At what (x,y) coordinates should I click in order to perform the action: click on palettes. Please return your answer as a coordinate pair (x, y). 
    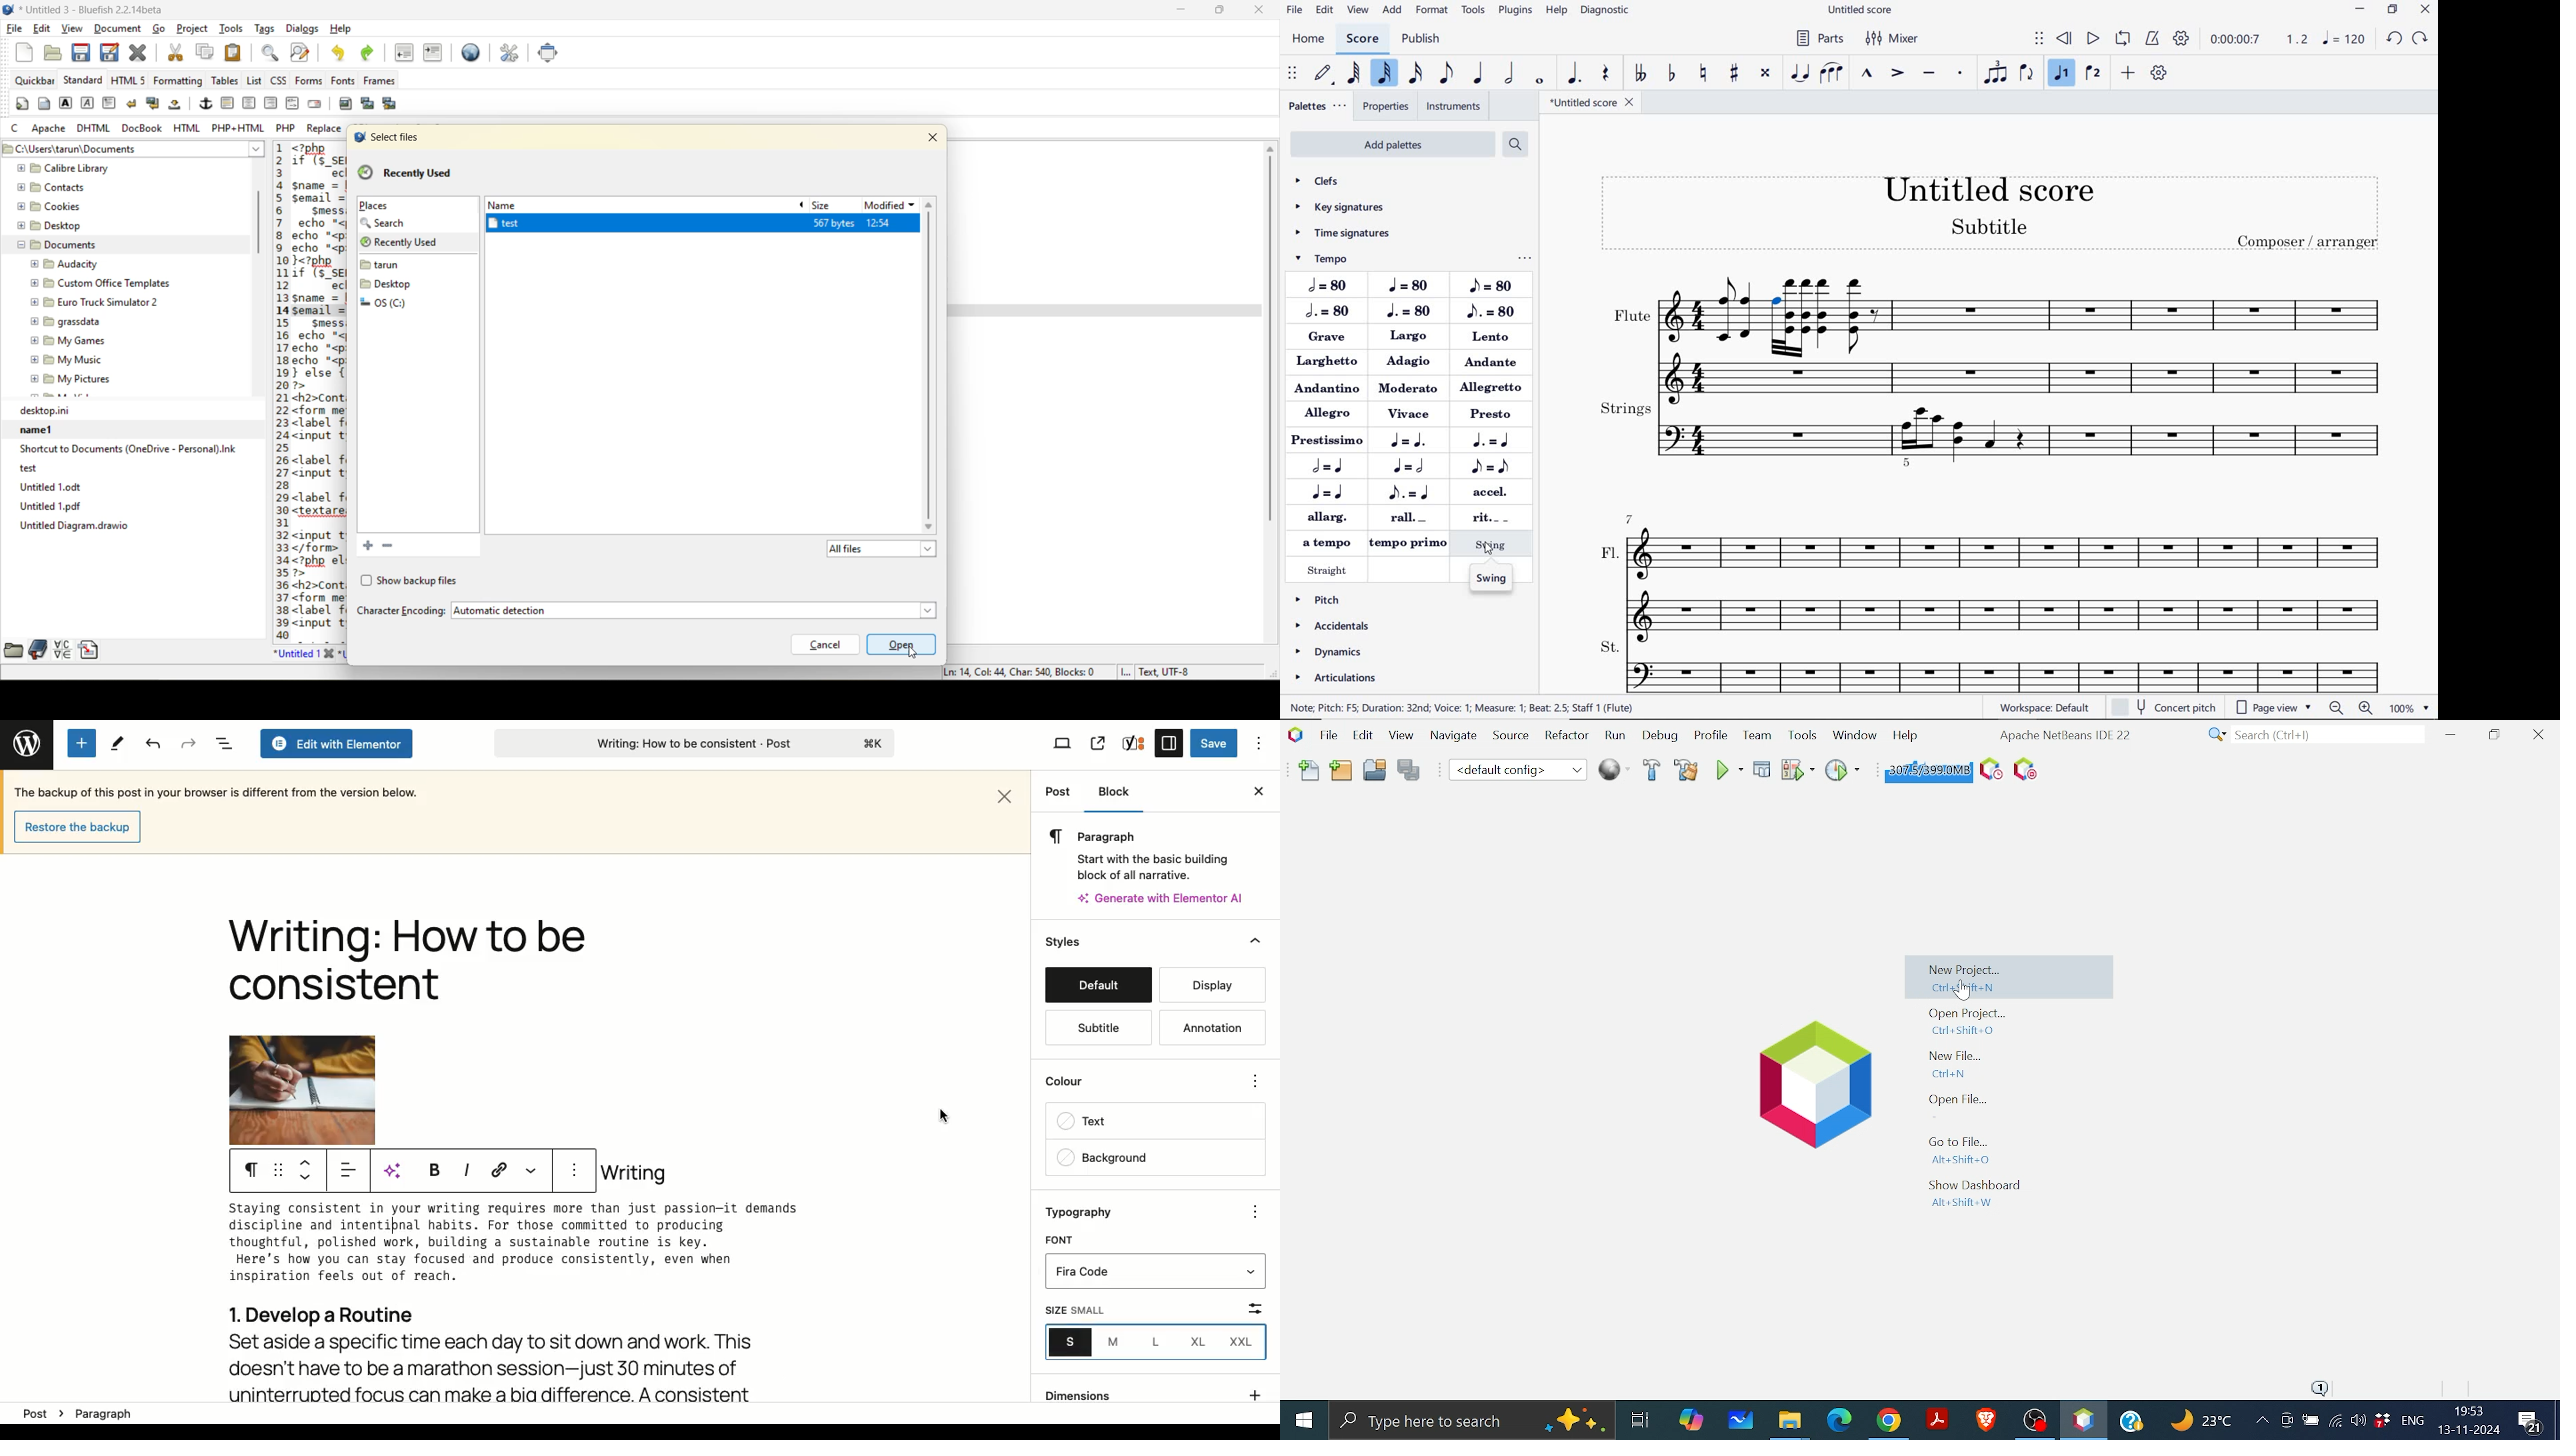
    Looking at the image, I should click on (1317, 106).